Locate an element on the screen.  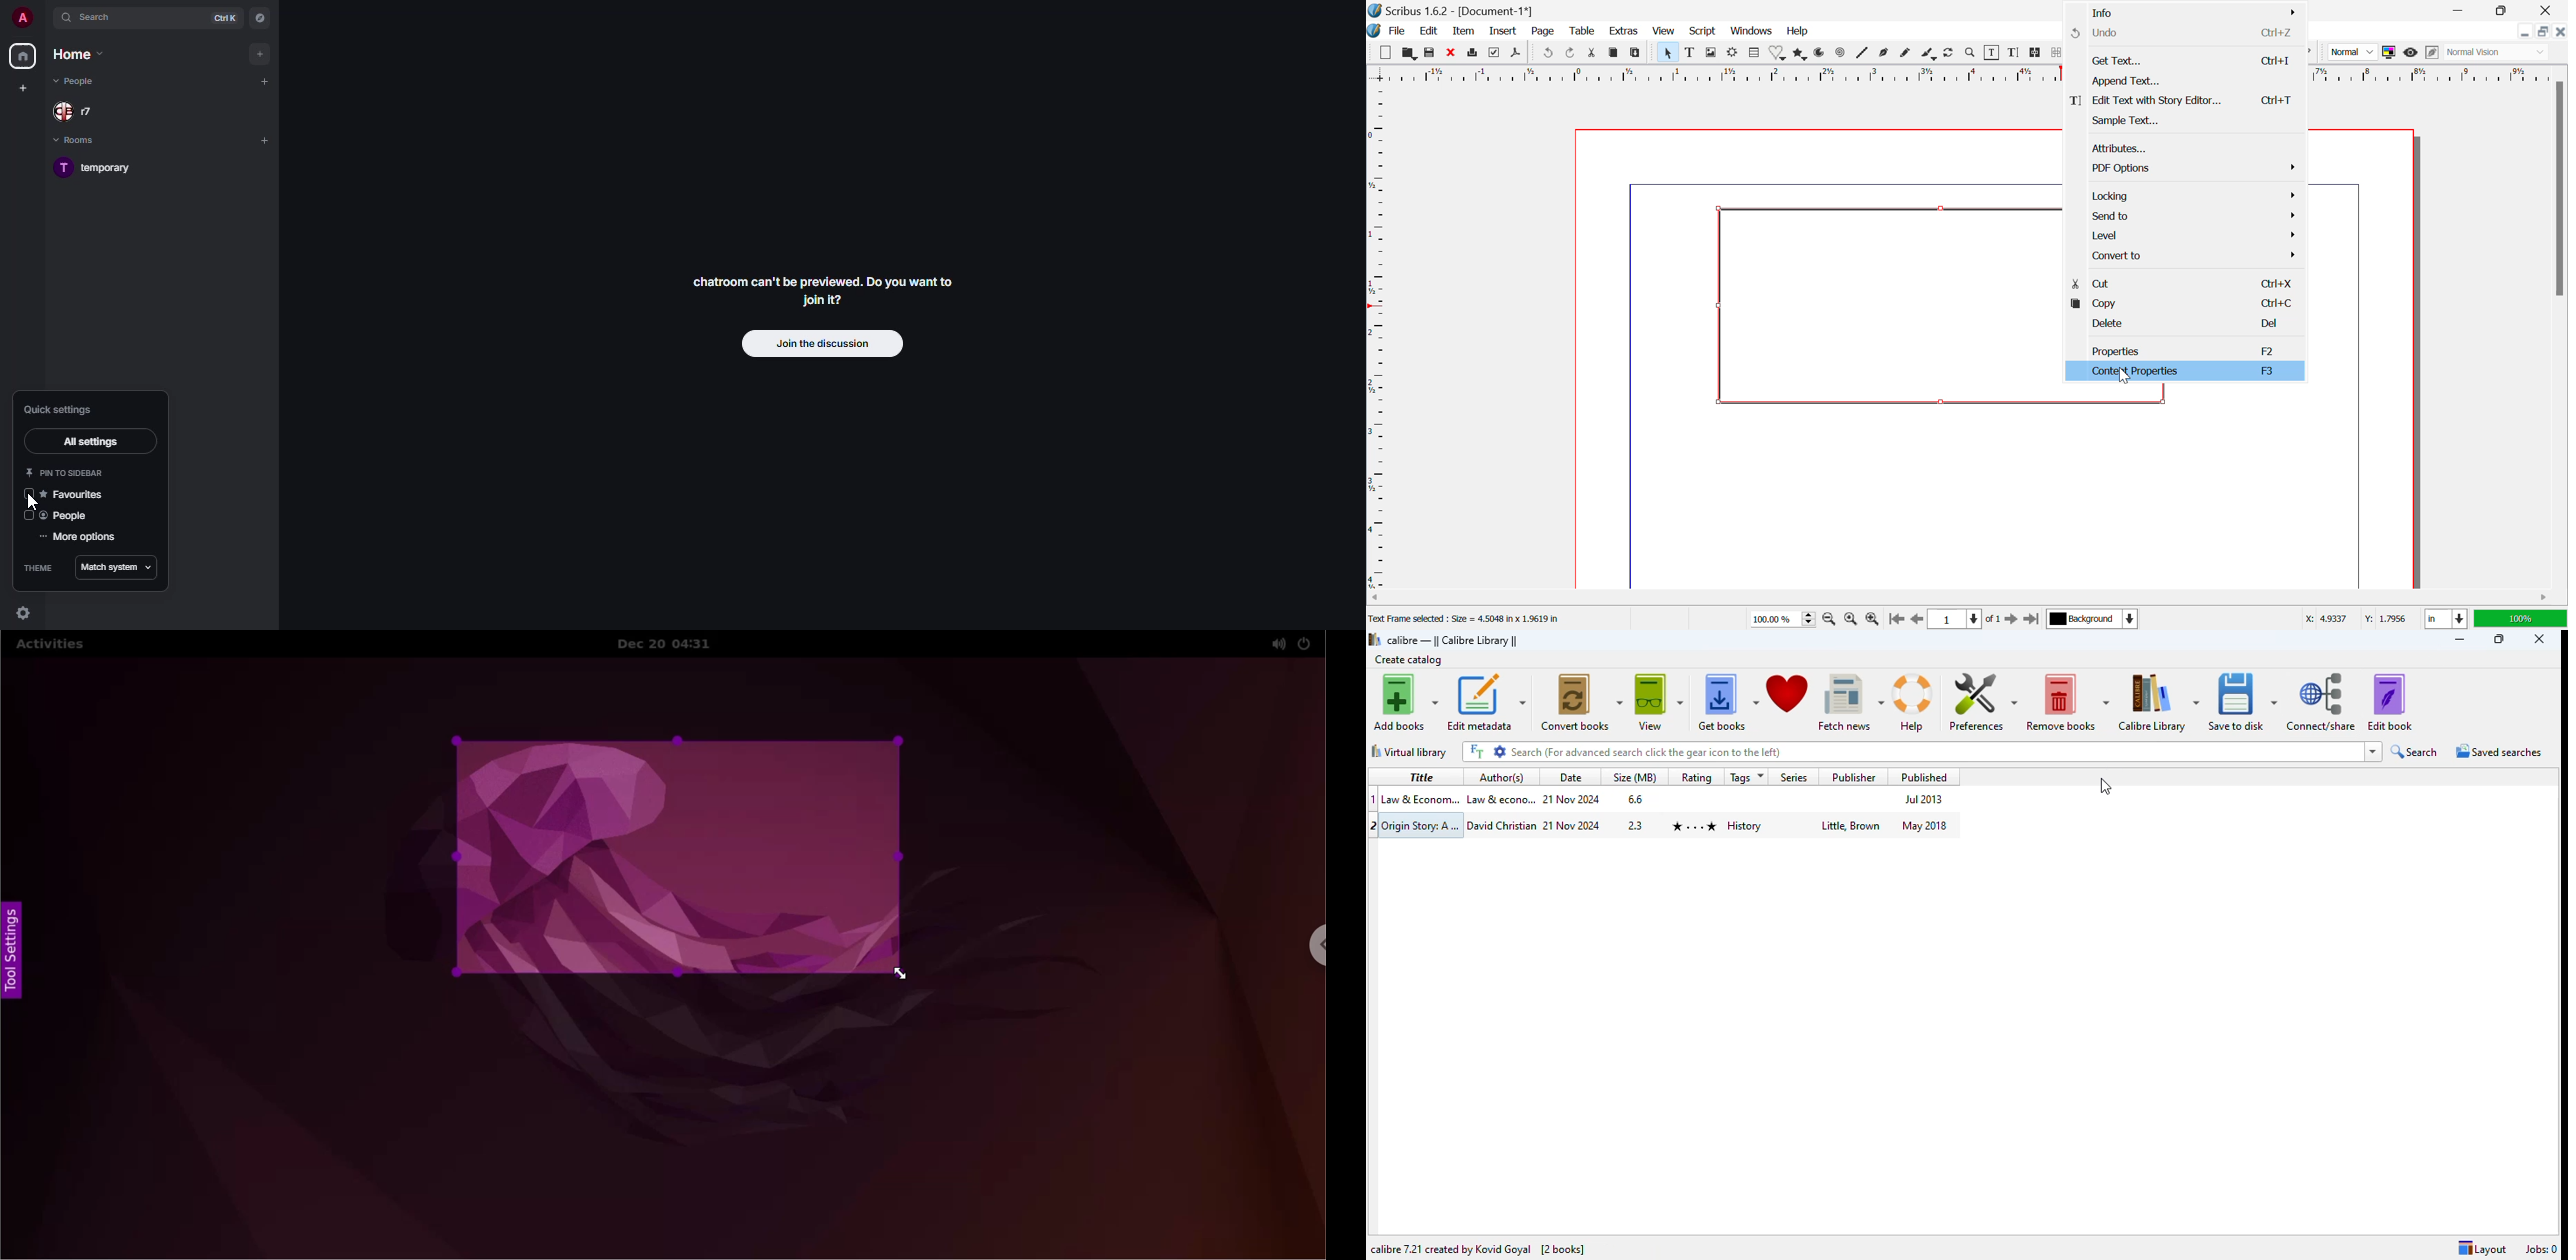
Horizontal Page Margins is located at coordinates (1381, 338).